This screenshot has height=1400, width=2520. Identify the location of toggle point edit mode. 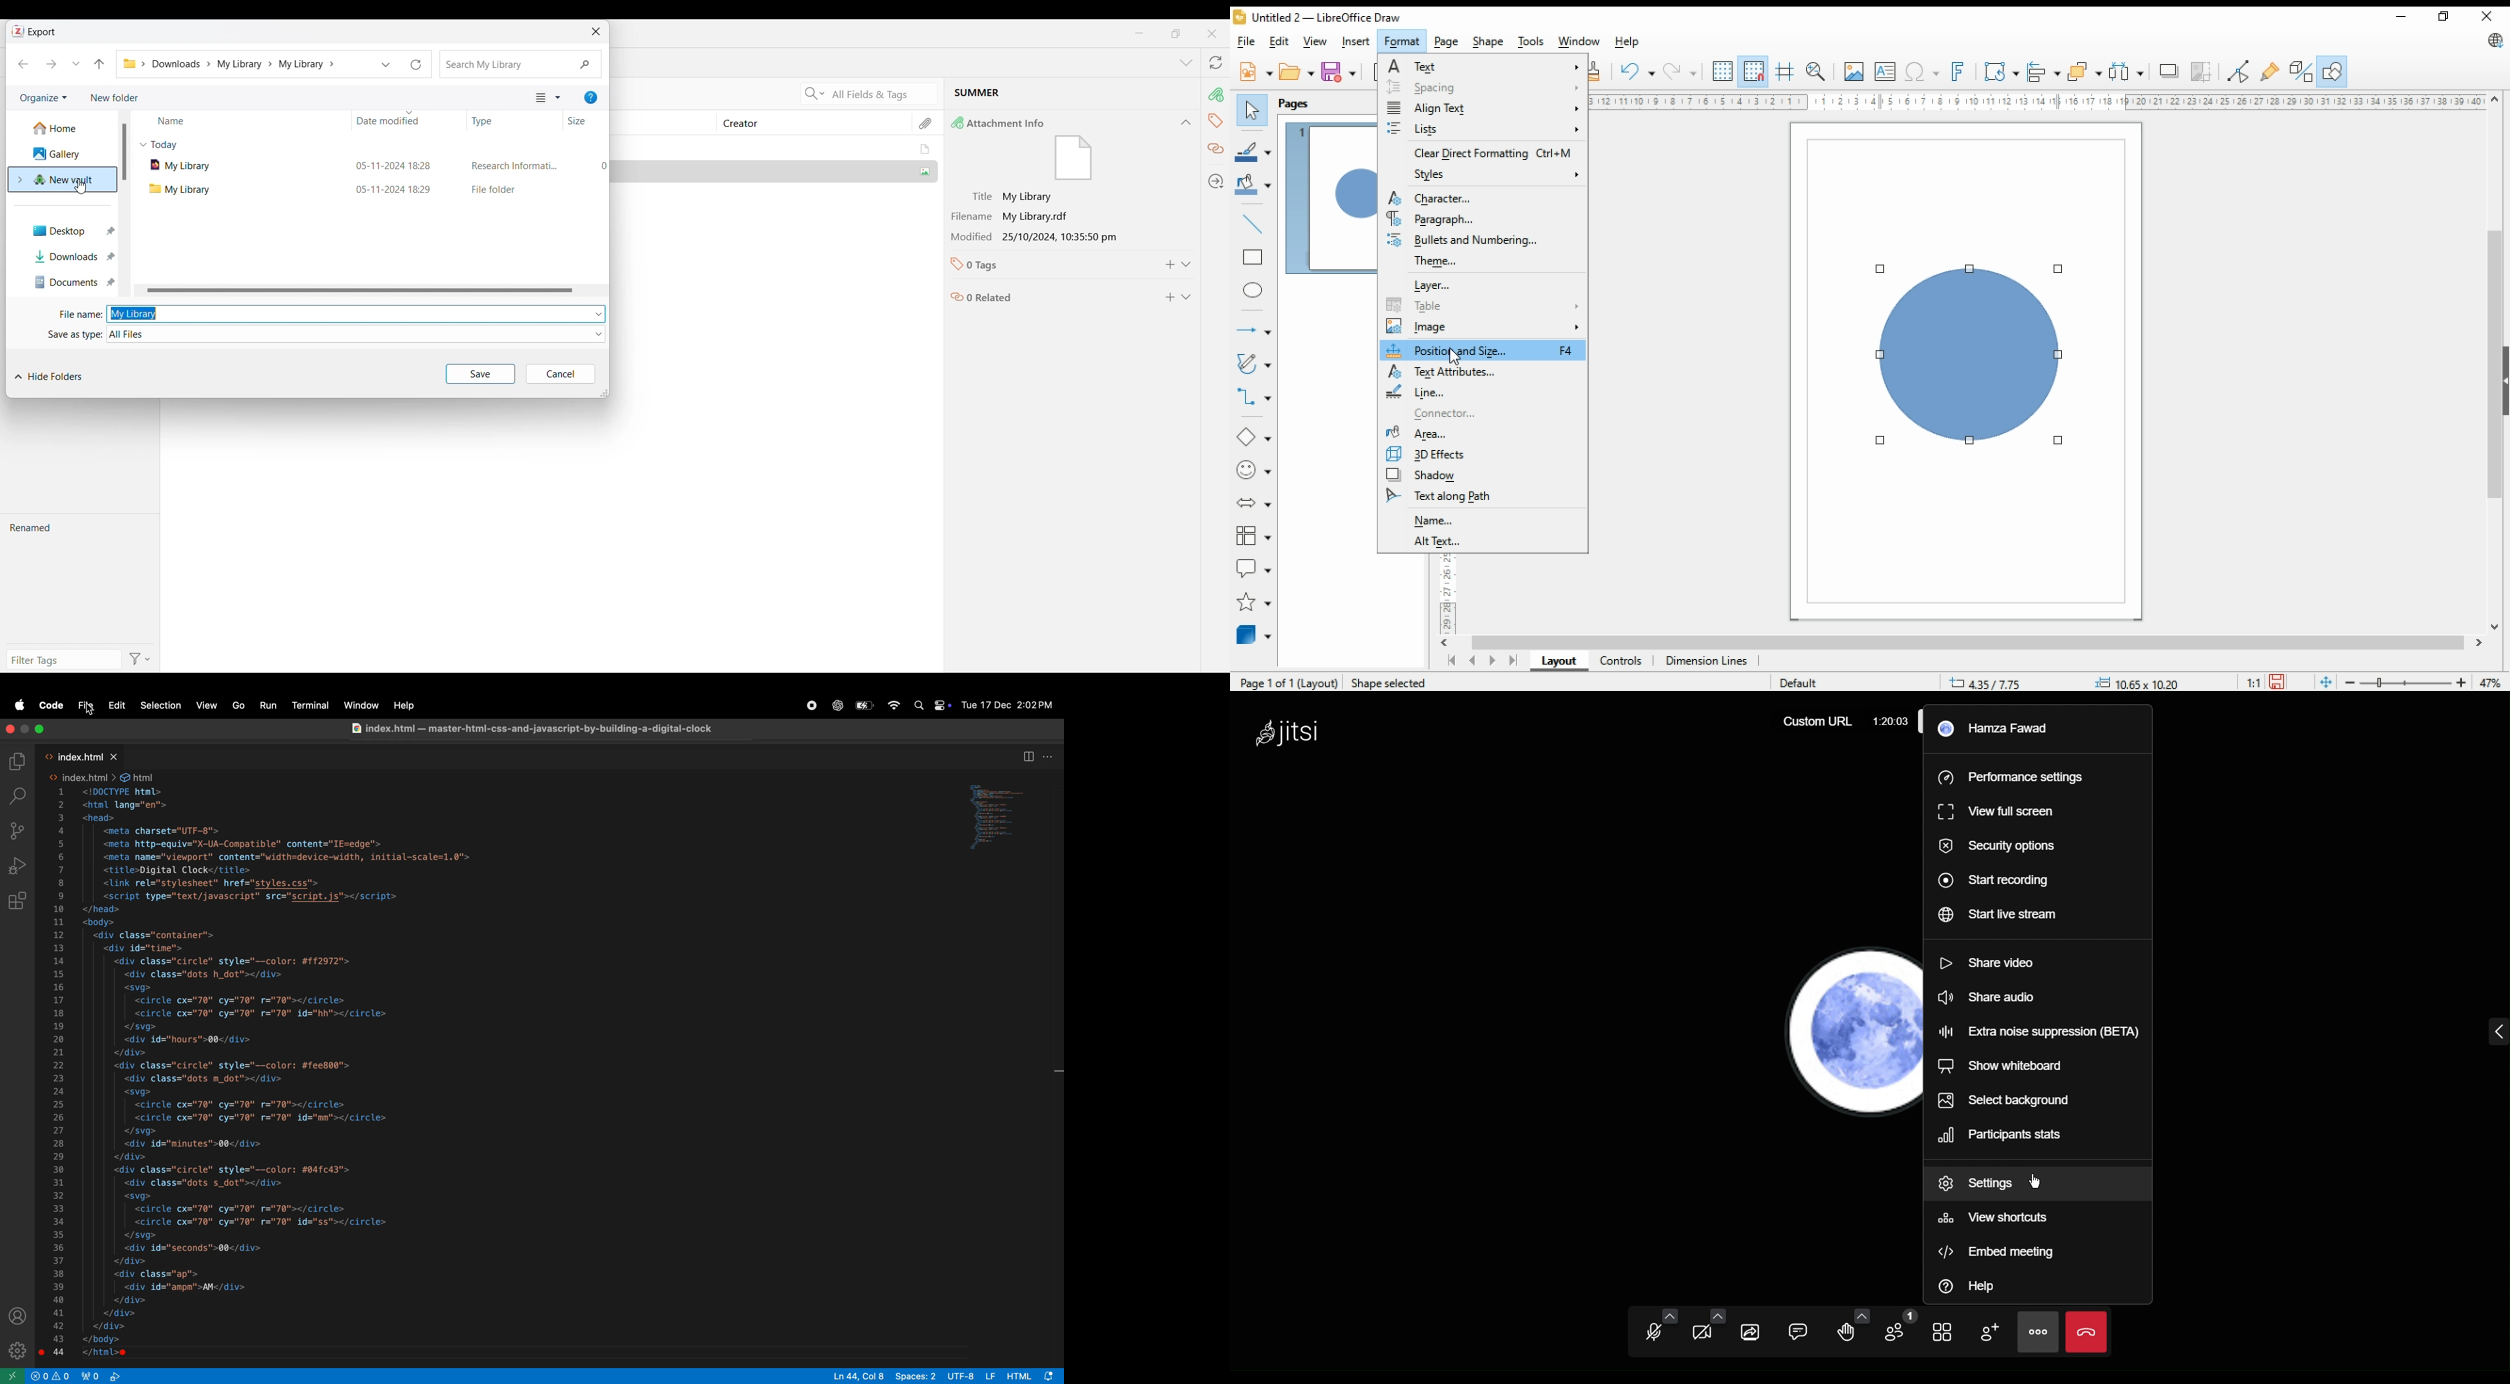
(2237, 70).